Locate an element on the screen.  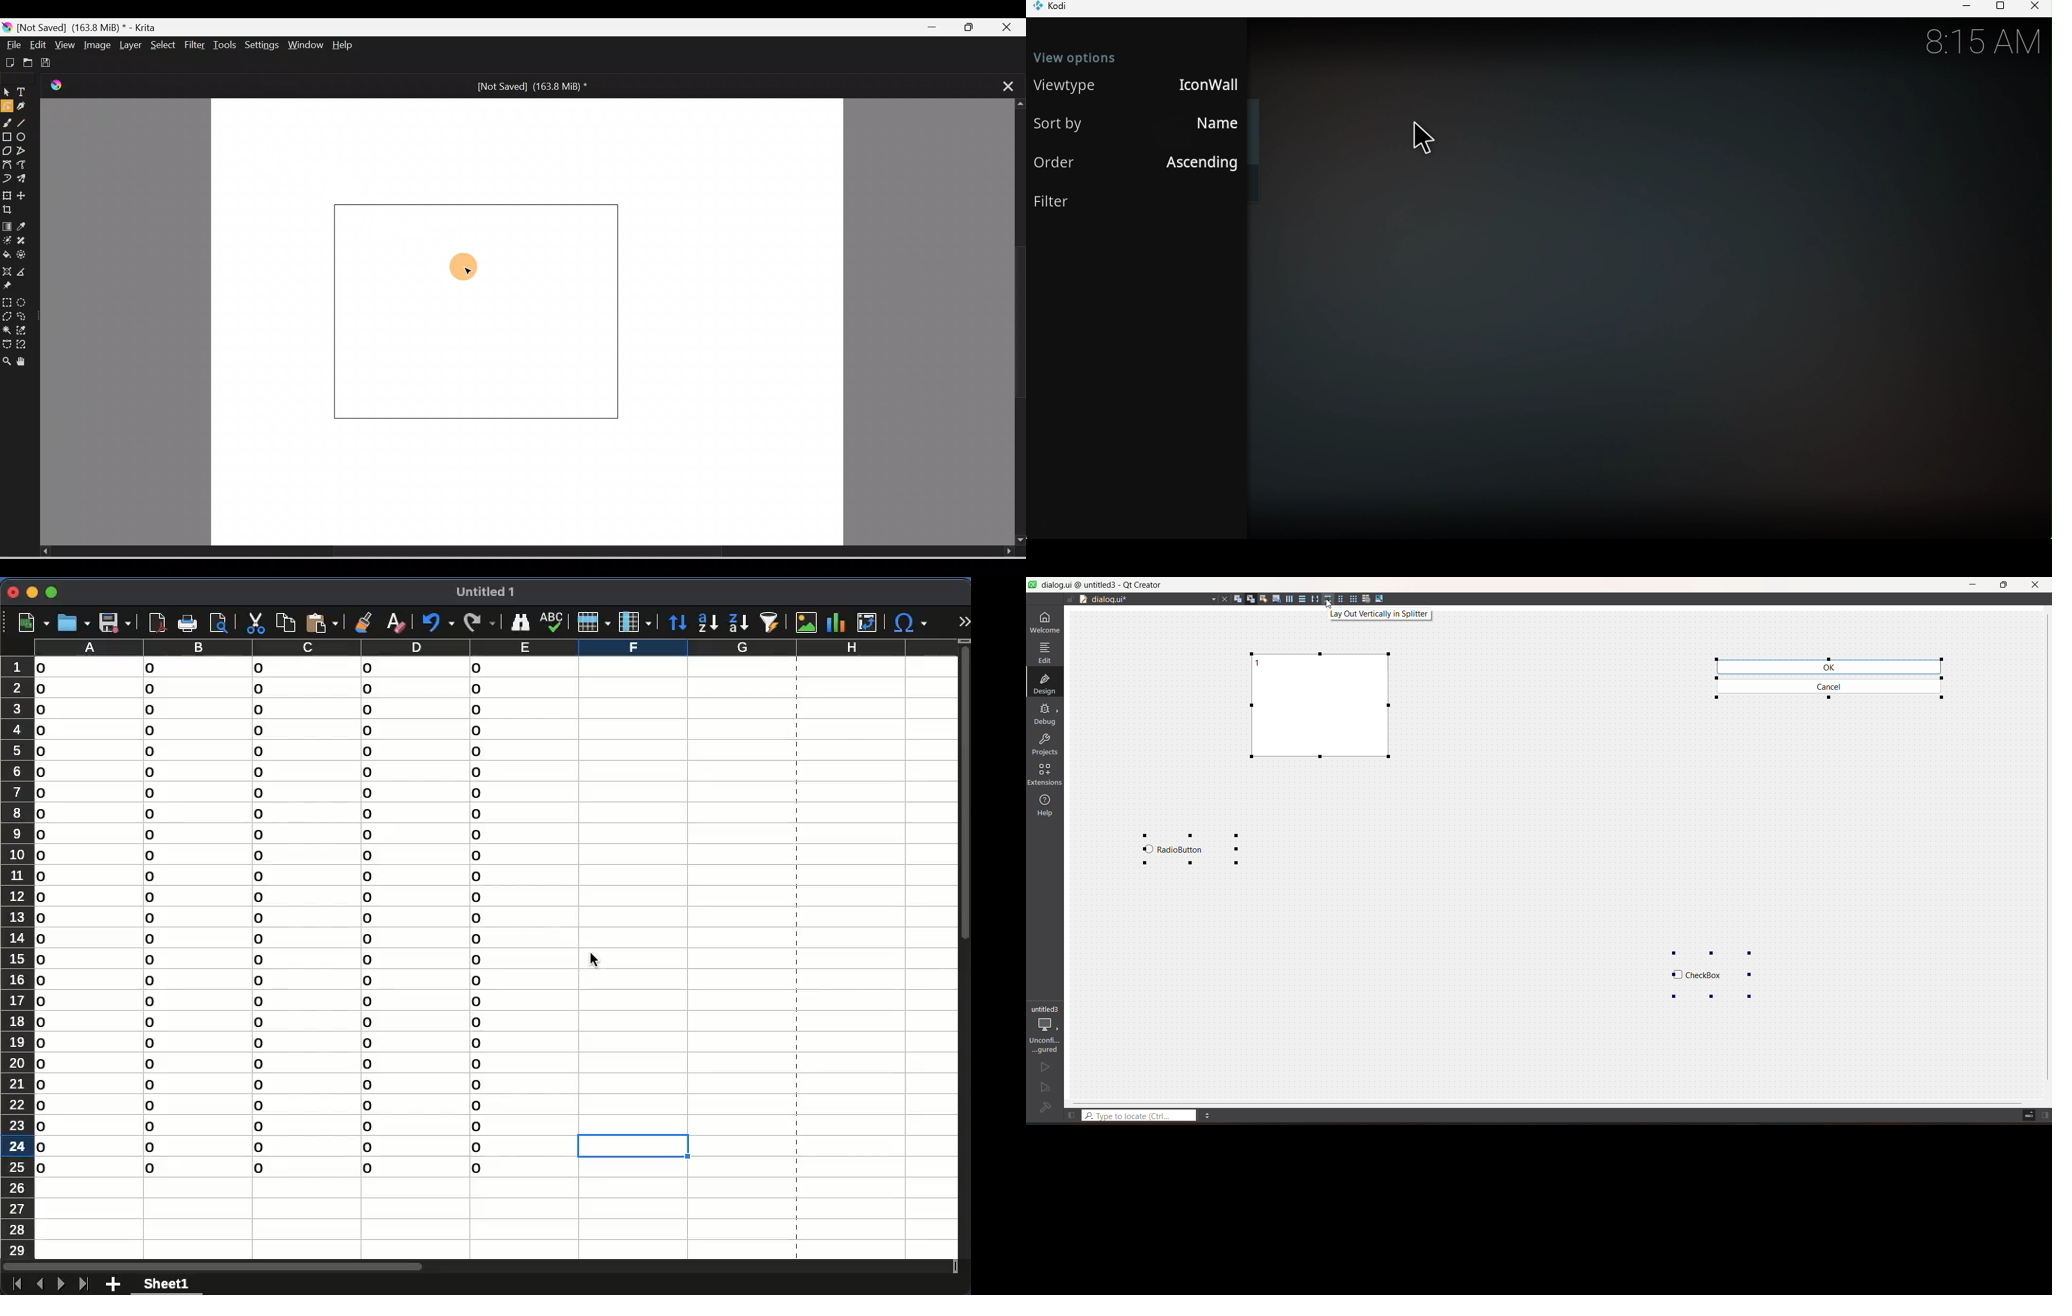
document split is located at coordinates (1083, 599).